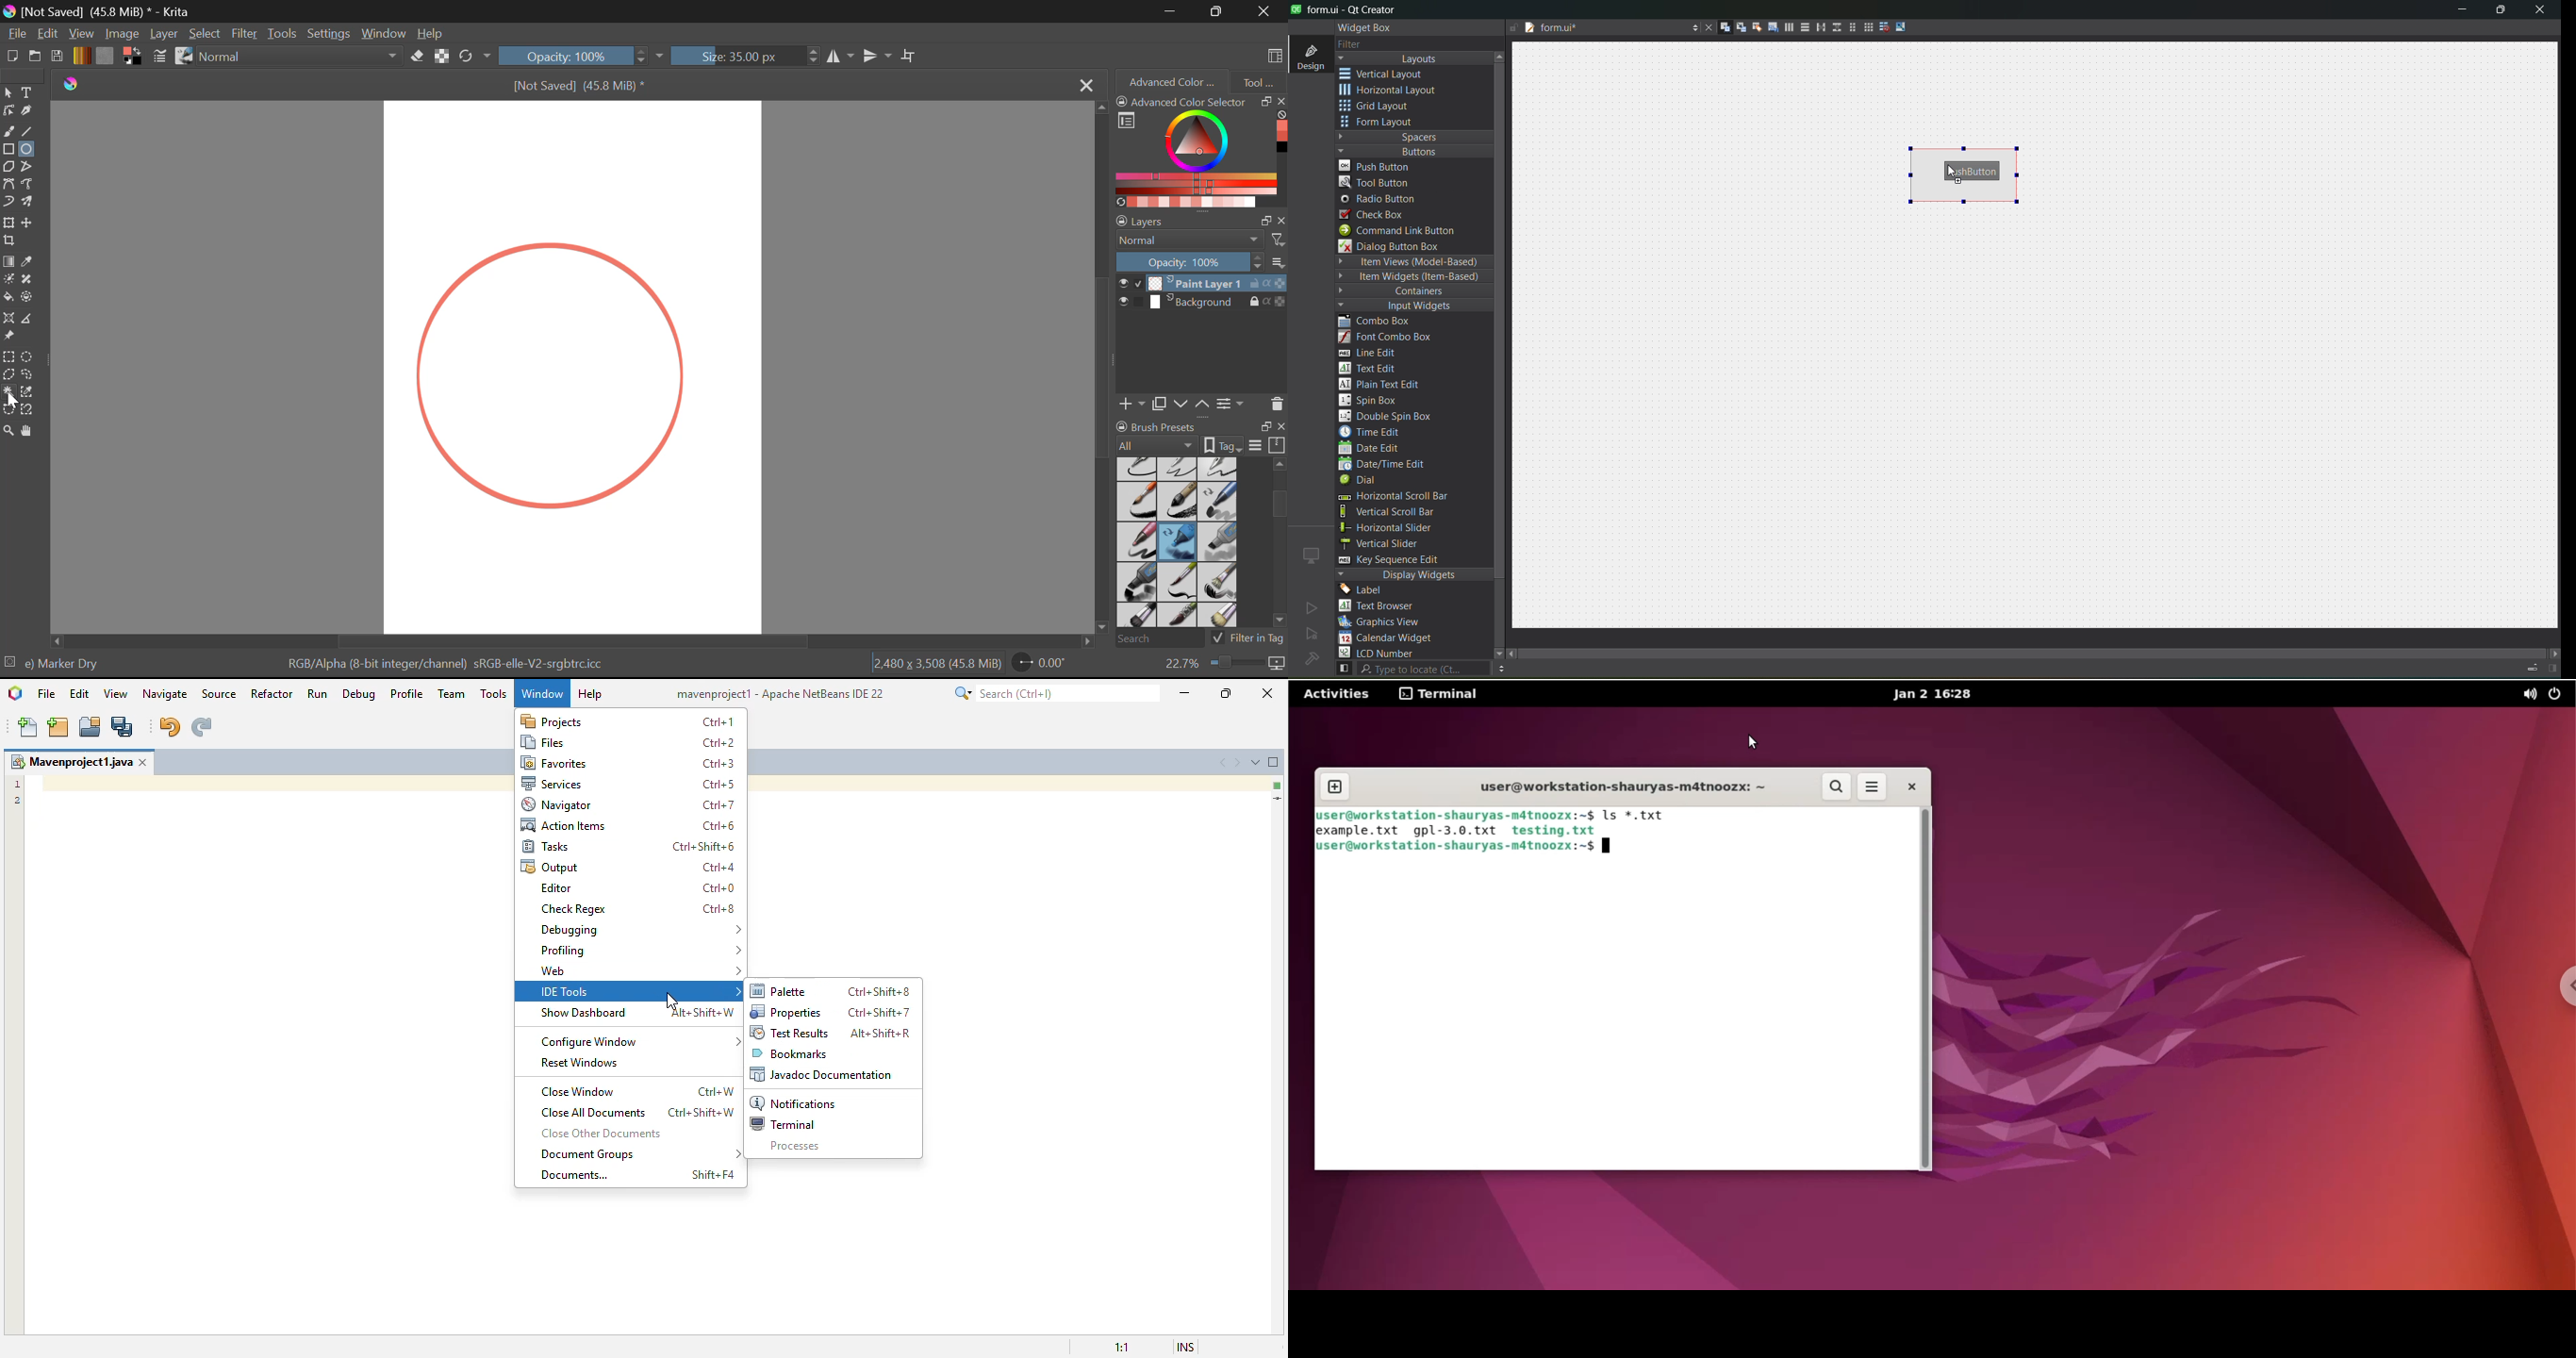 The height and width of the screenshot is (1372, 2576). What do you see at coordinates (9, 132) in the screenshot?
I see `Freehand` at bounding box center [9, 132].